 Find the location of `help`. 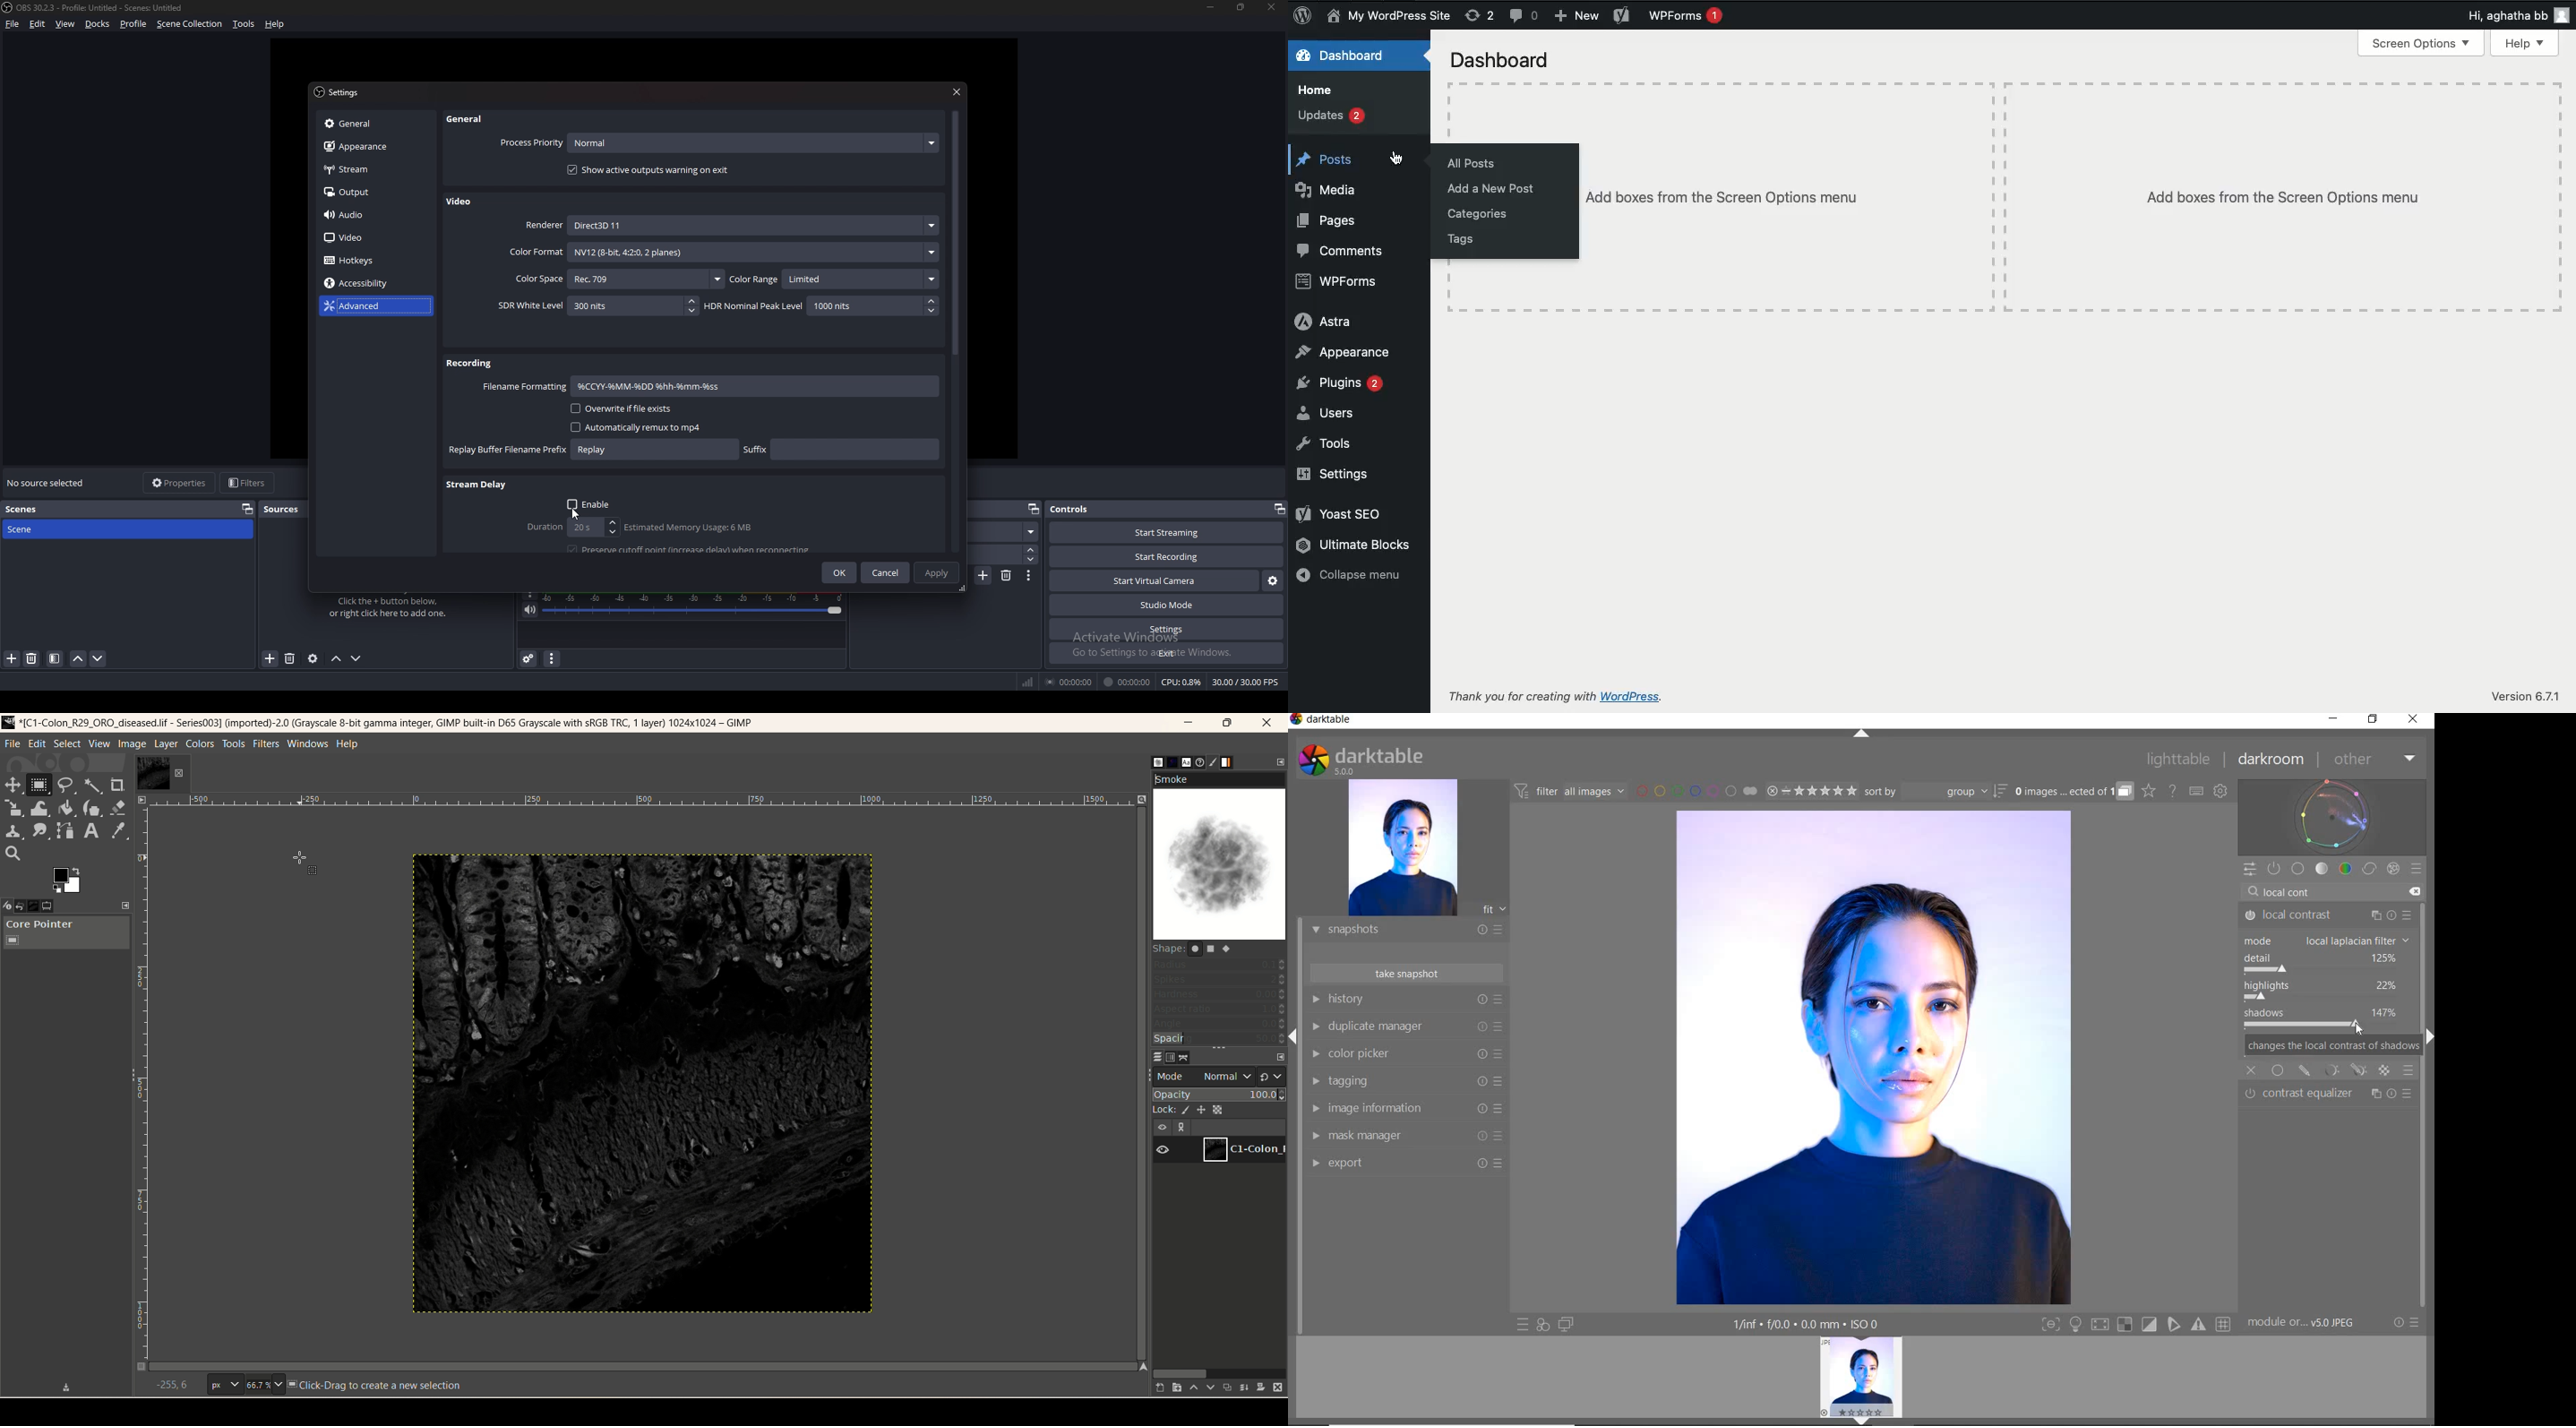

help is located at coordinates (275, 24).